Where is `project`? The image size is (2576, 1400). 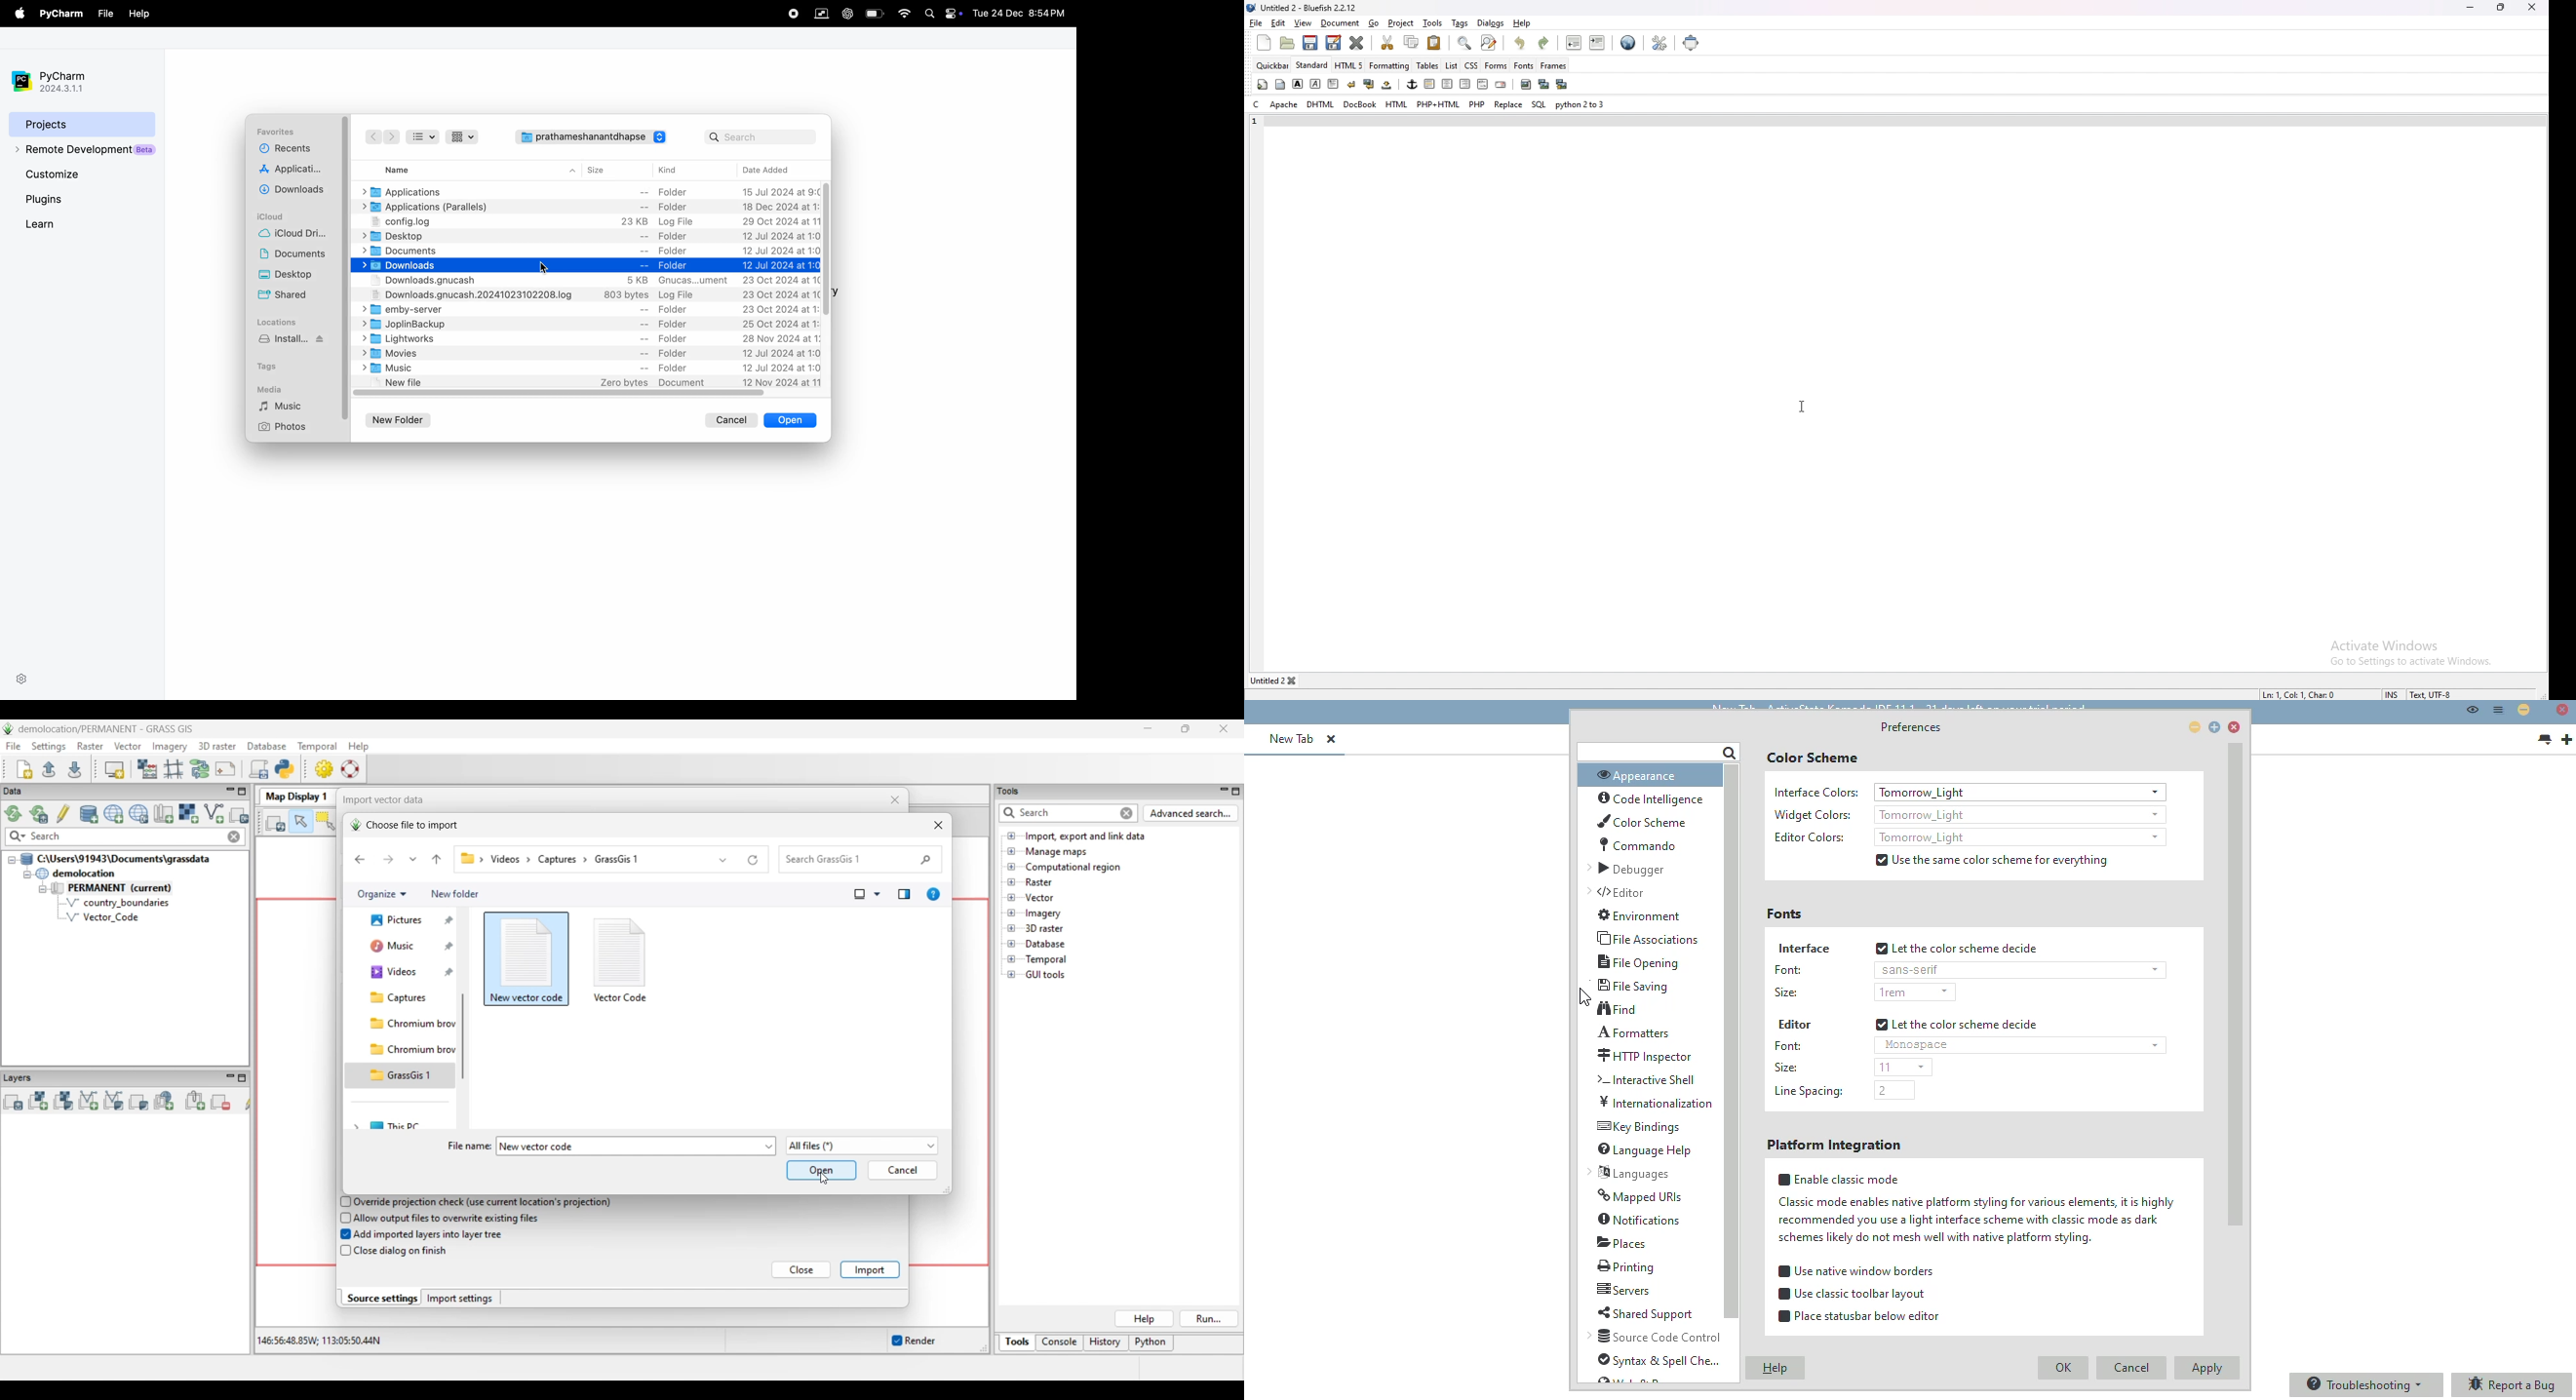 project is located at coordinates (1402, 23).